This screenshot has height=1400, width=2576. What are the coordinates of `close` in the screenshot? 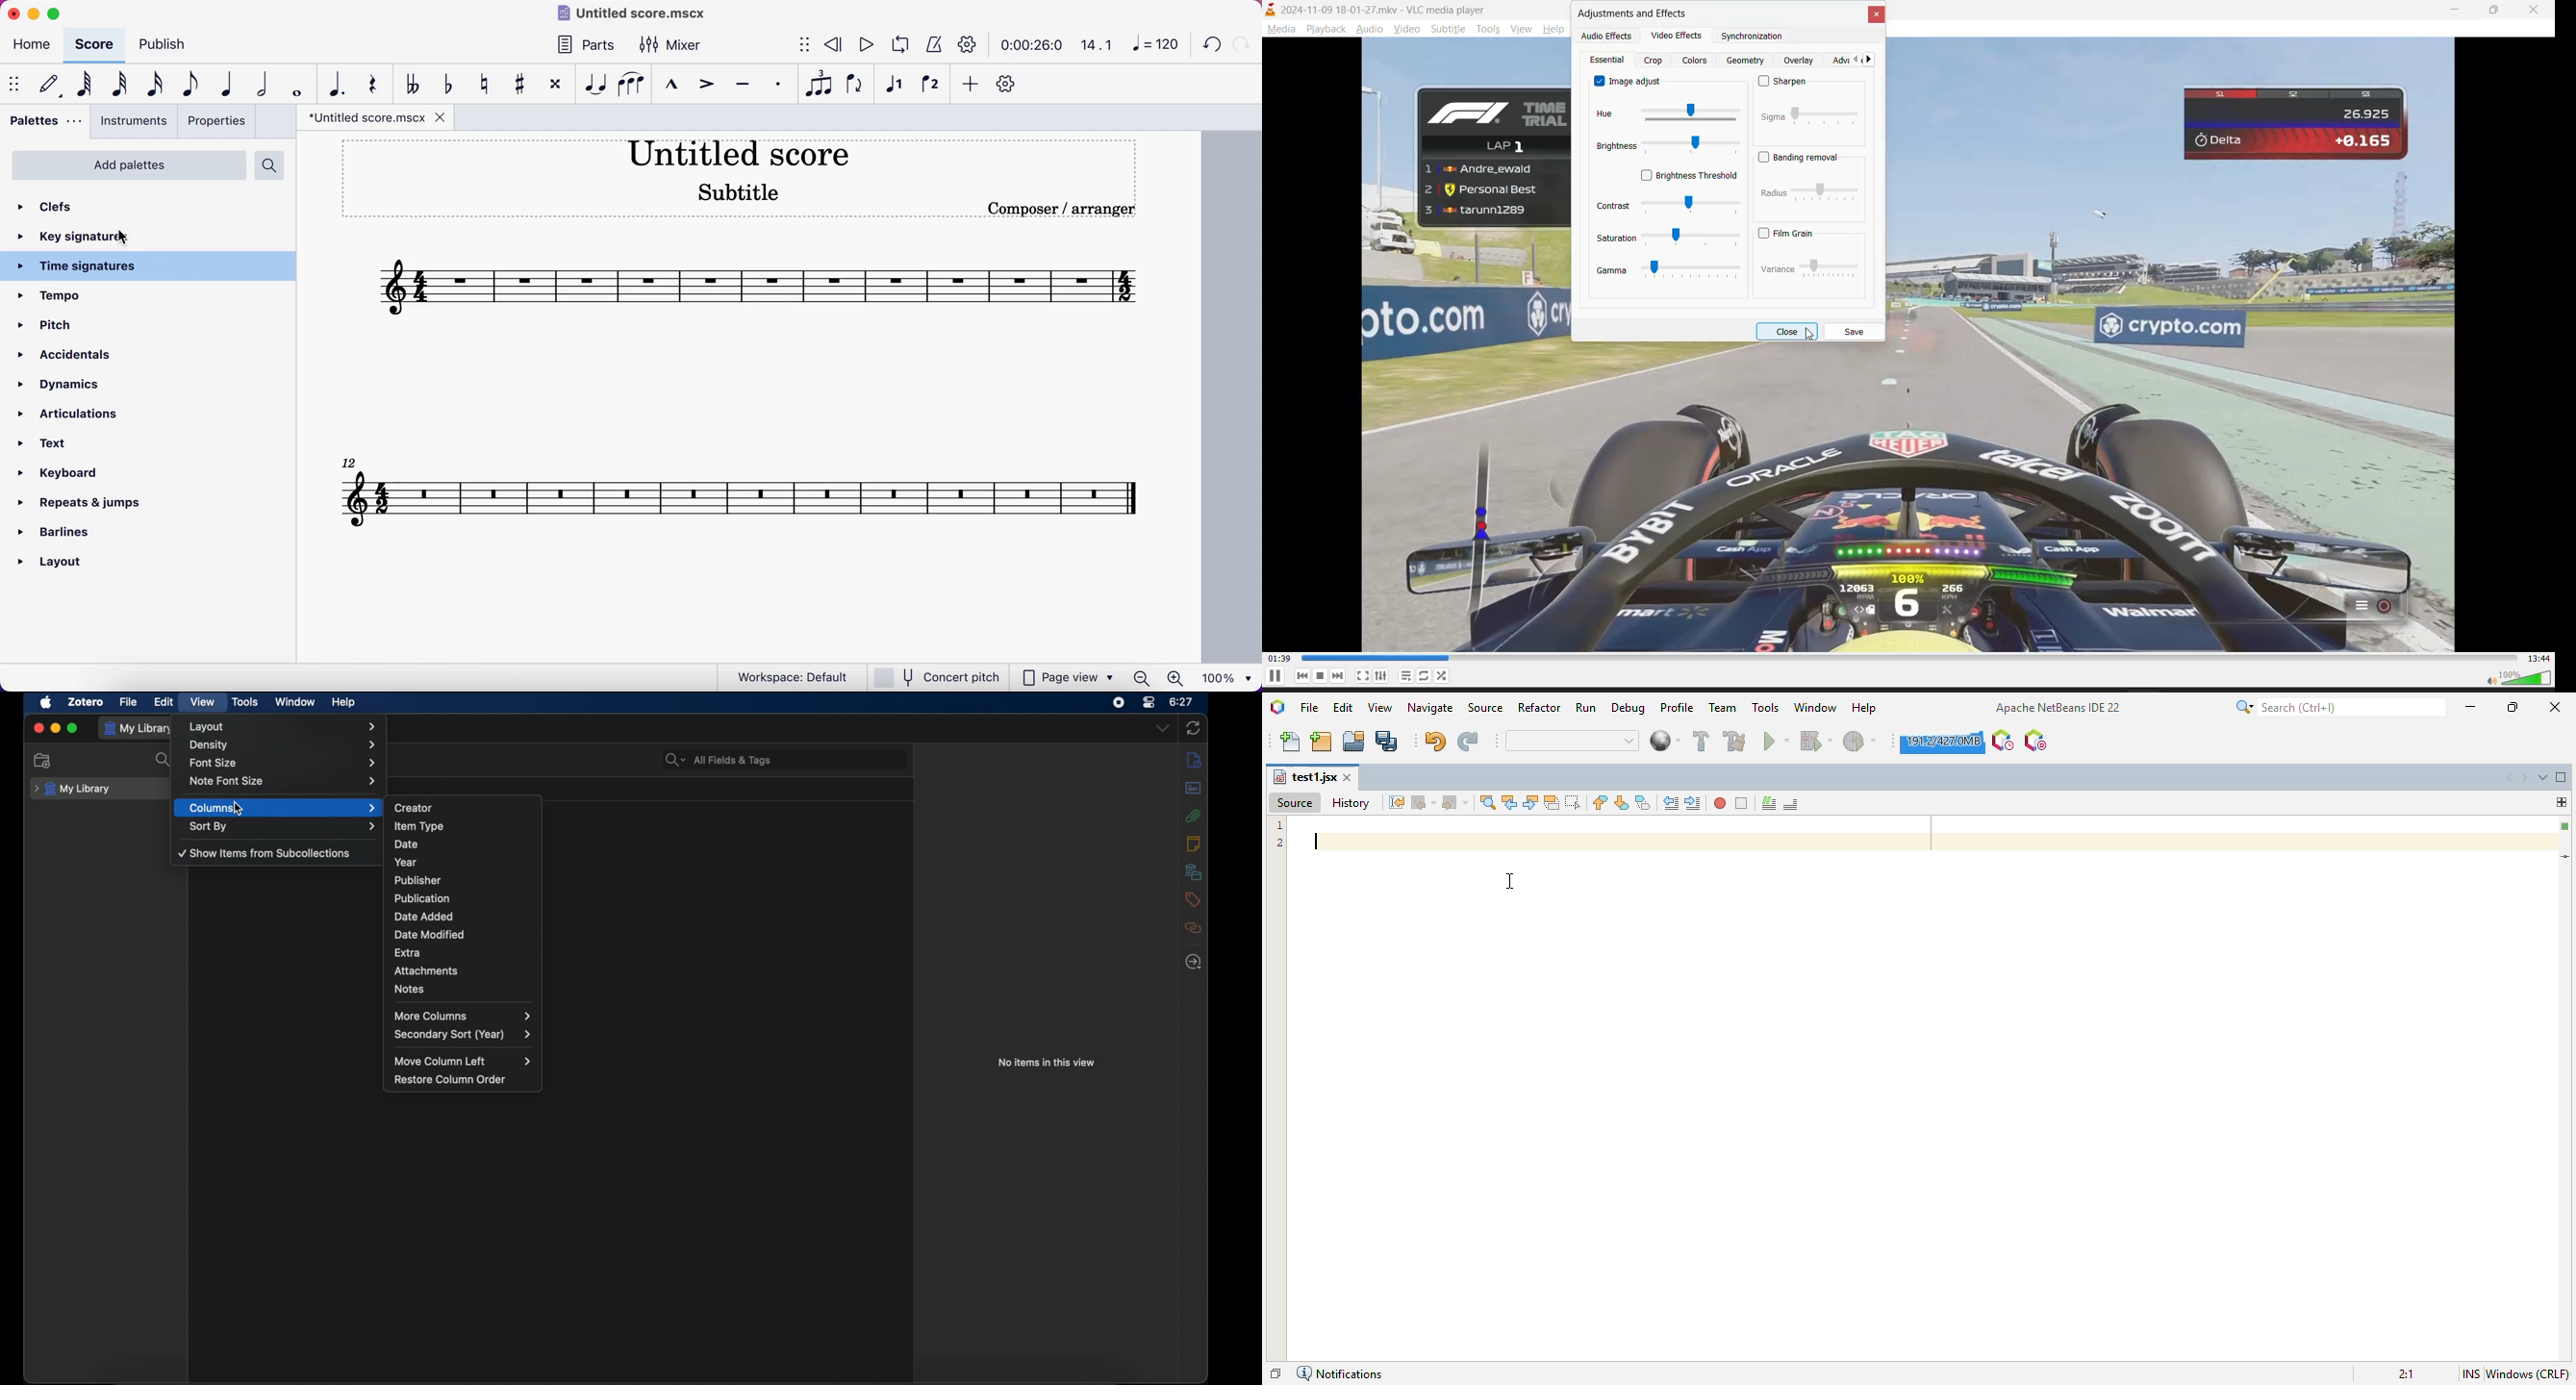 It's located at (38, 729).